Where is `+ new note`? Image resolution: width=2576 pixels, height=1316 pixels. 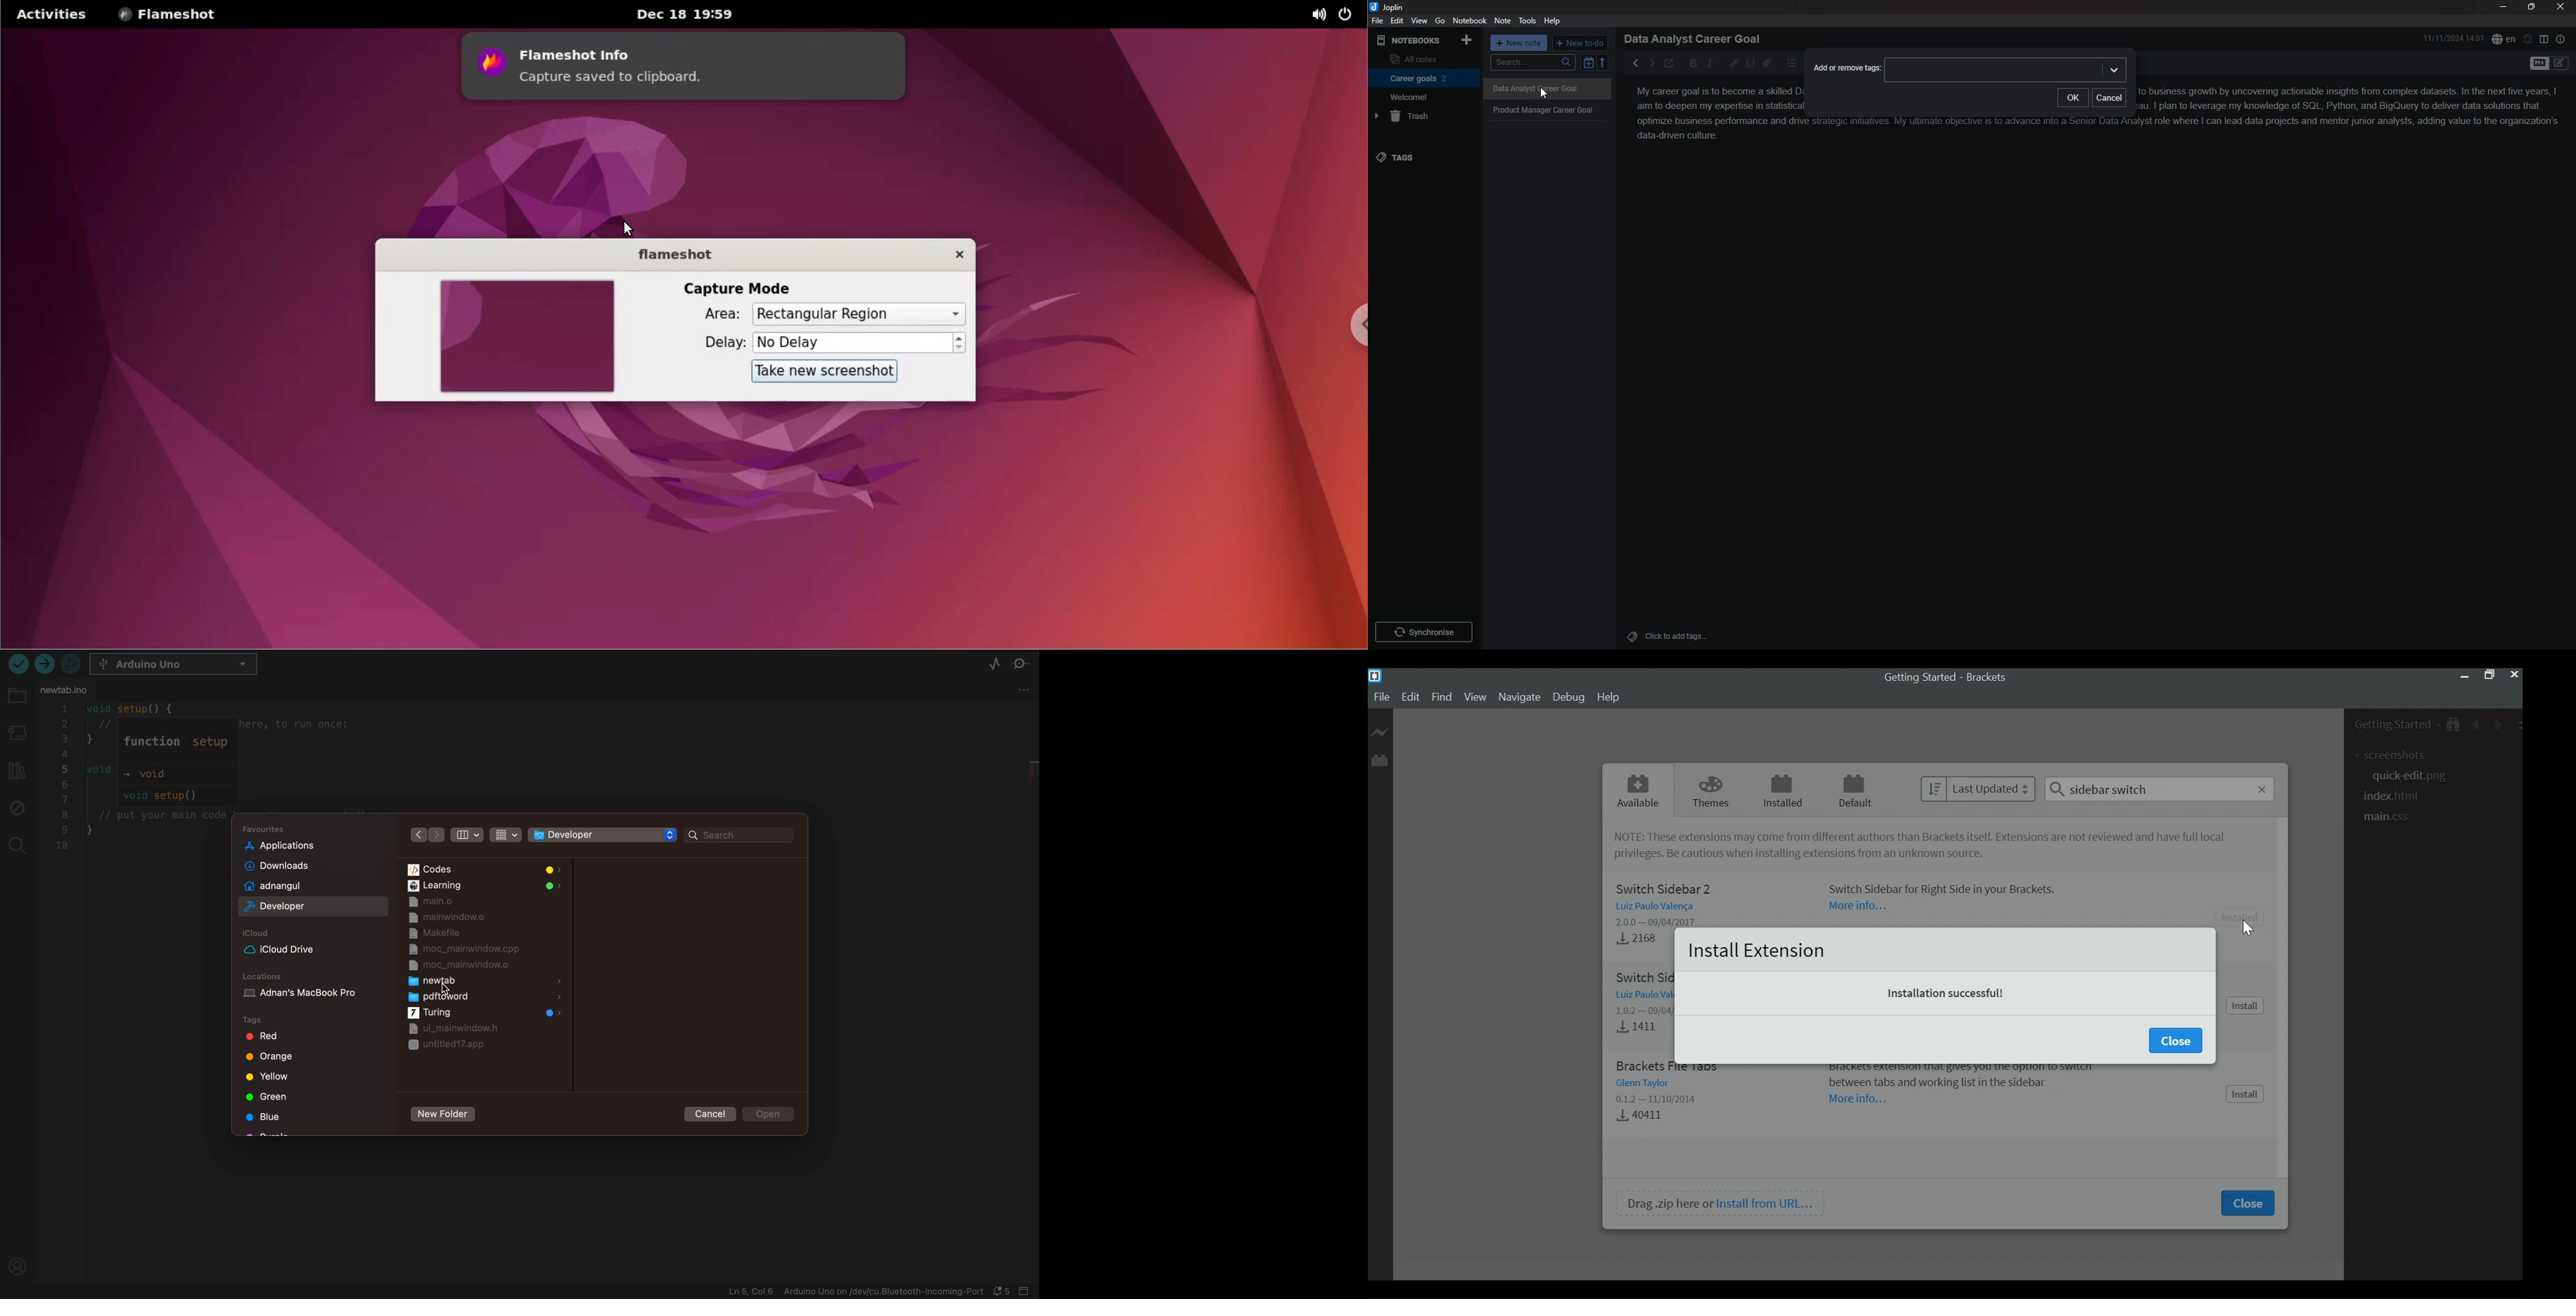 + new note is located at coordinates (1519, 43).